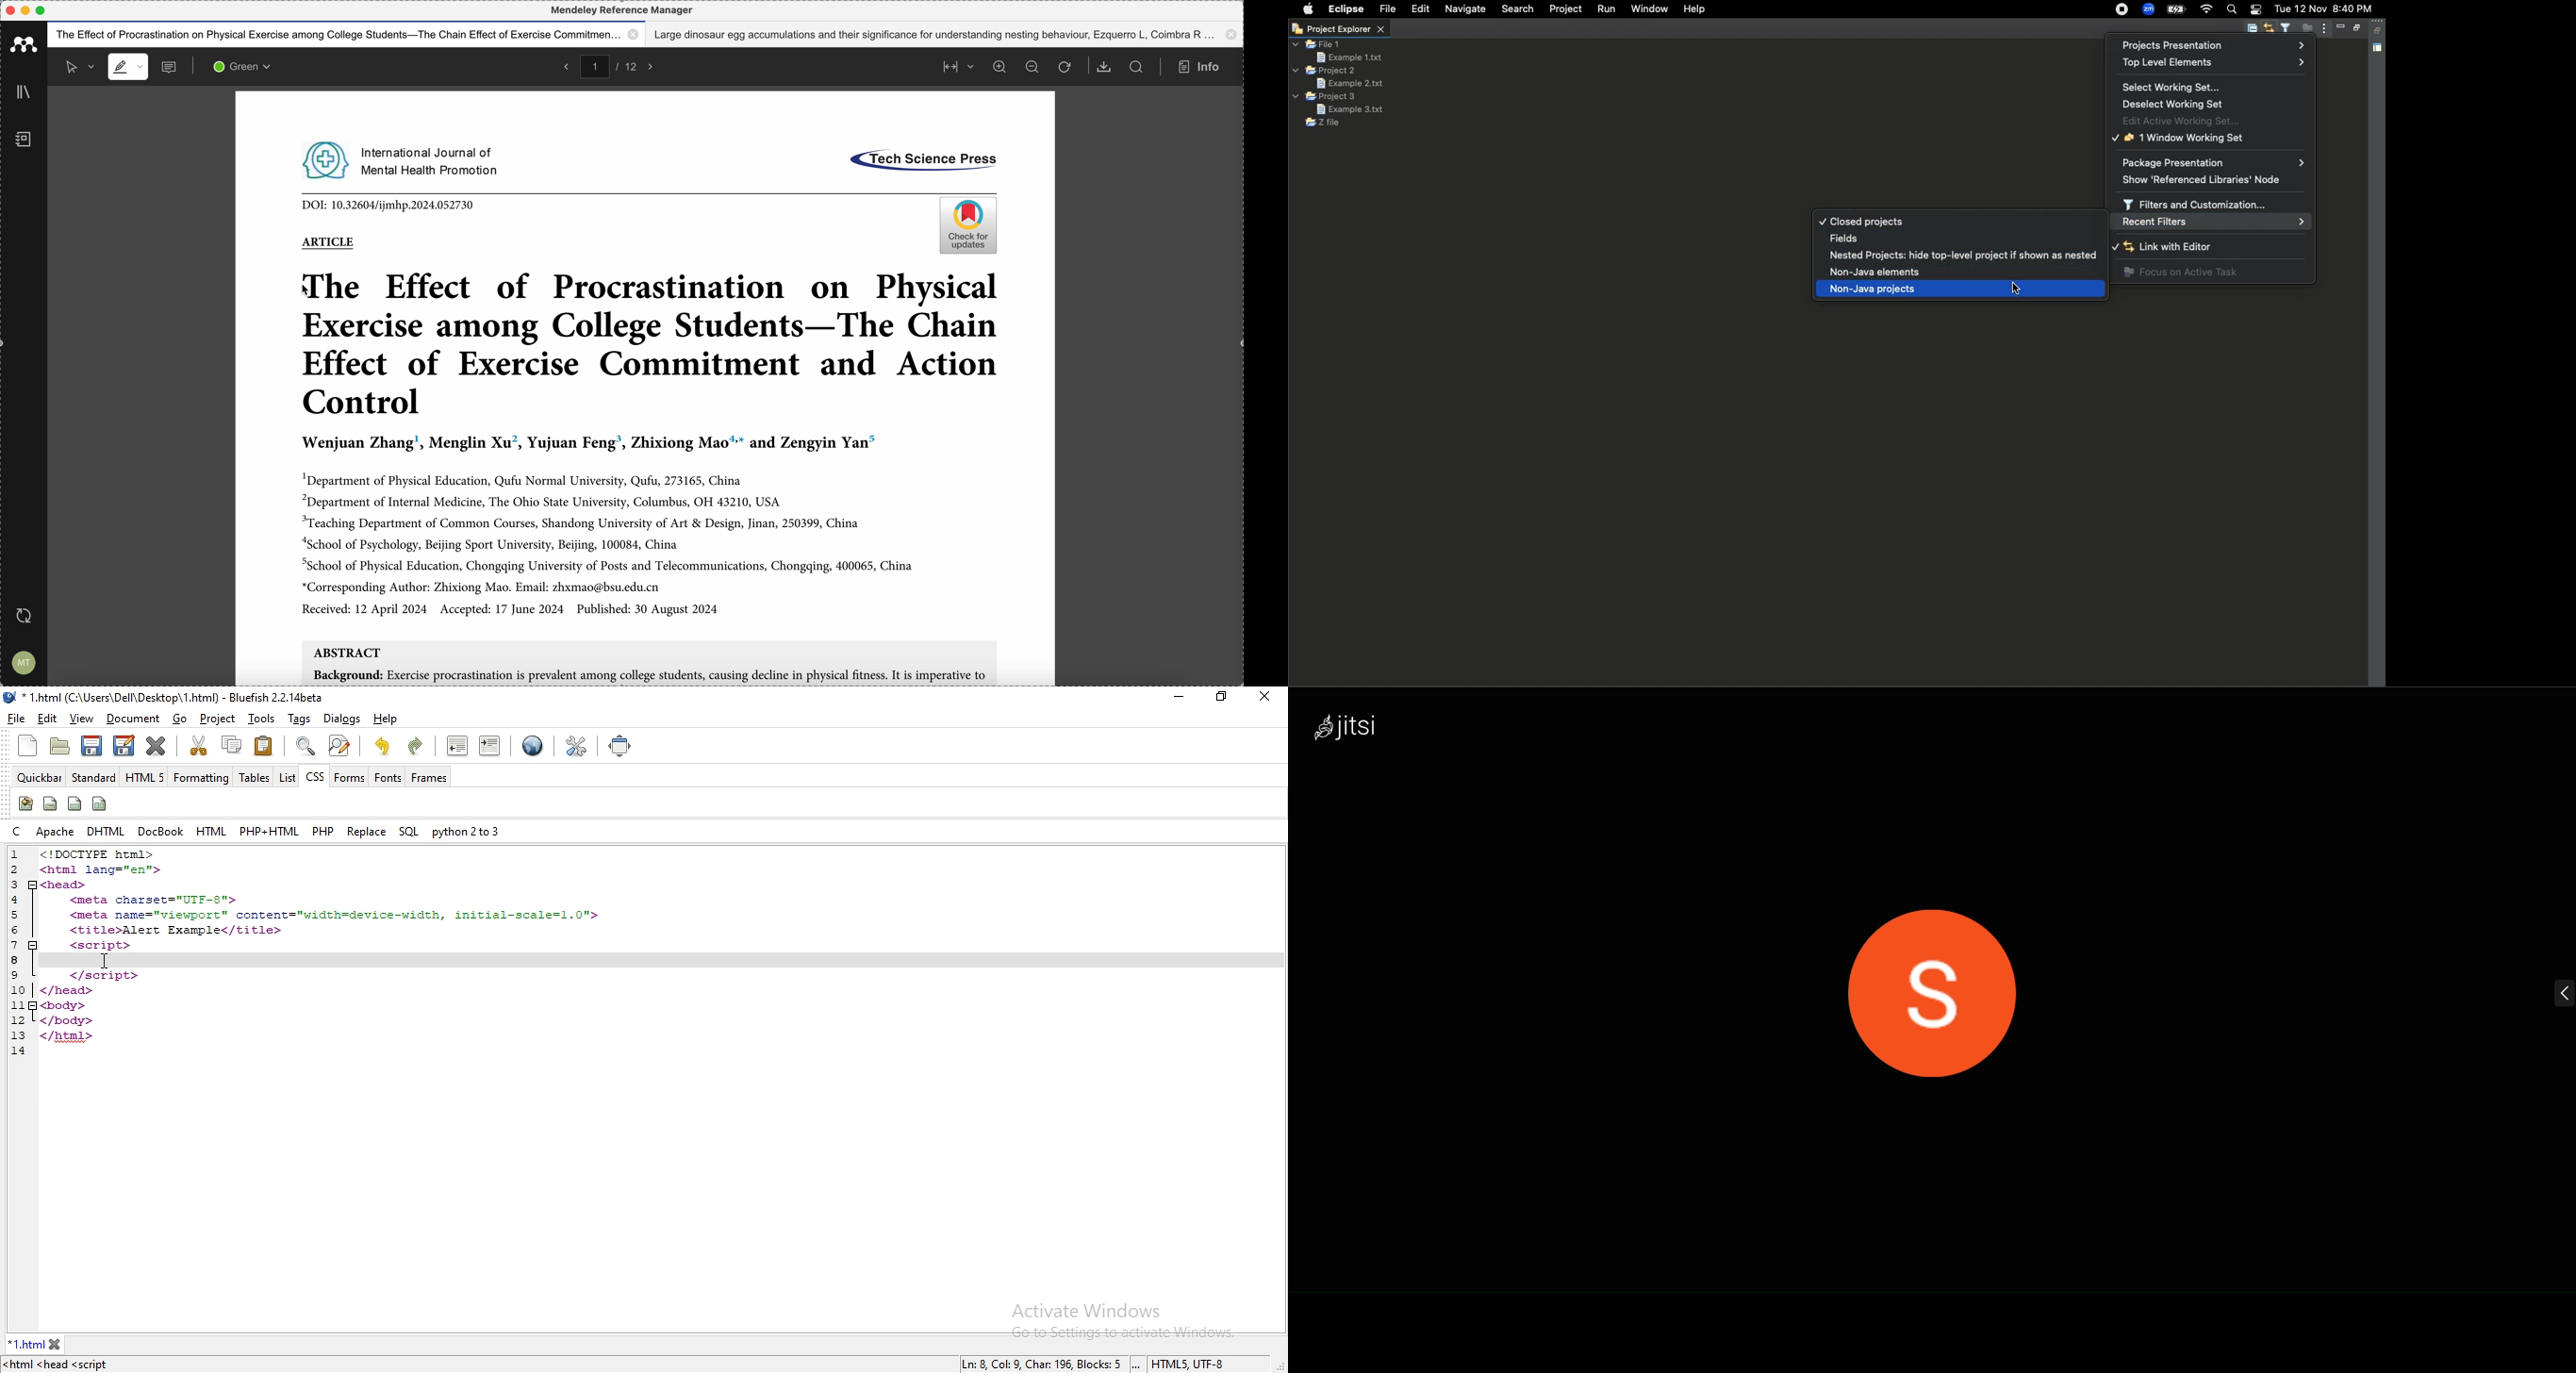 The width and height of the screenshot is (2576, 1400). I want to click on formatting, so click(199, 777).